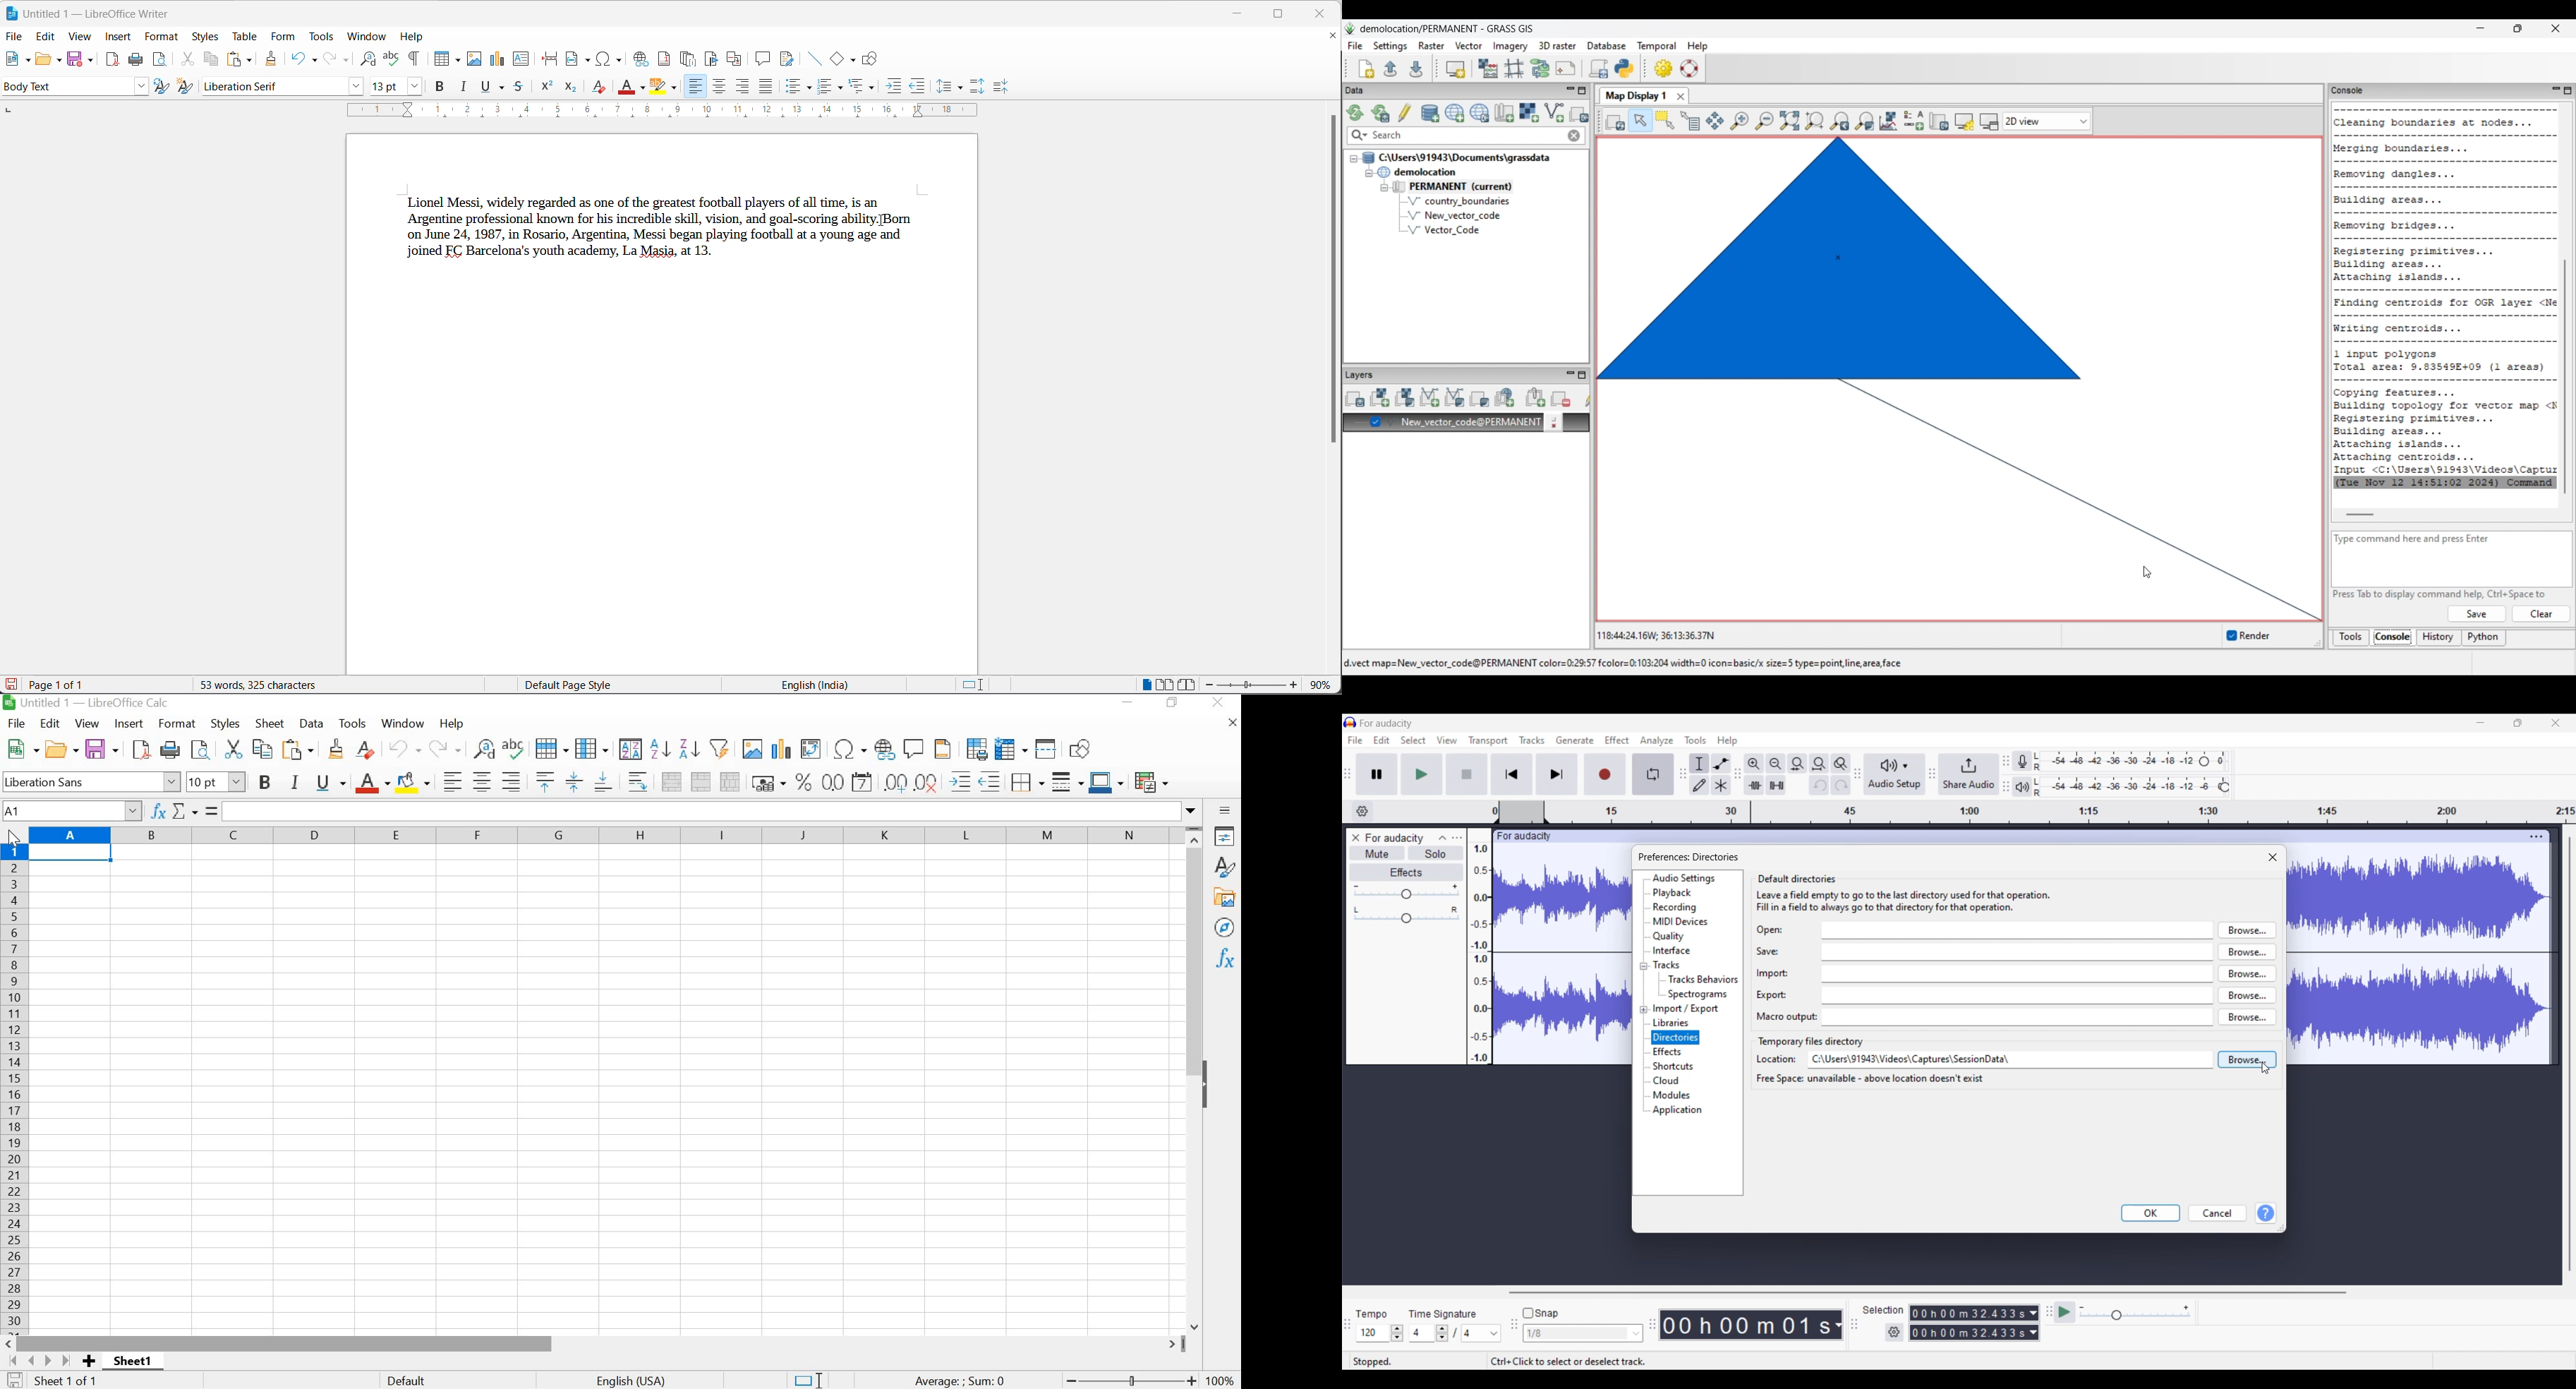 This screenshot has height=1400, width=2576. I want to click on Close track, so click(1356, 838).